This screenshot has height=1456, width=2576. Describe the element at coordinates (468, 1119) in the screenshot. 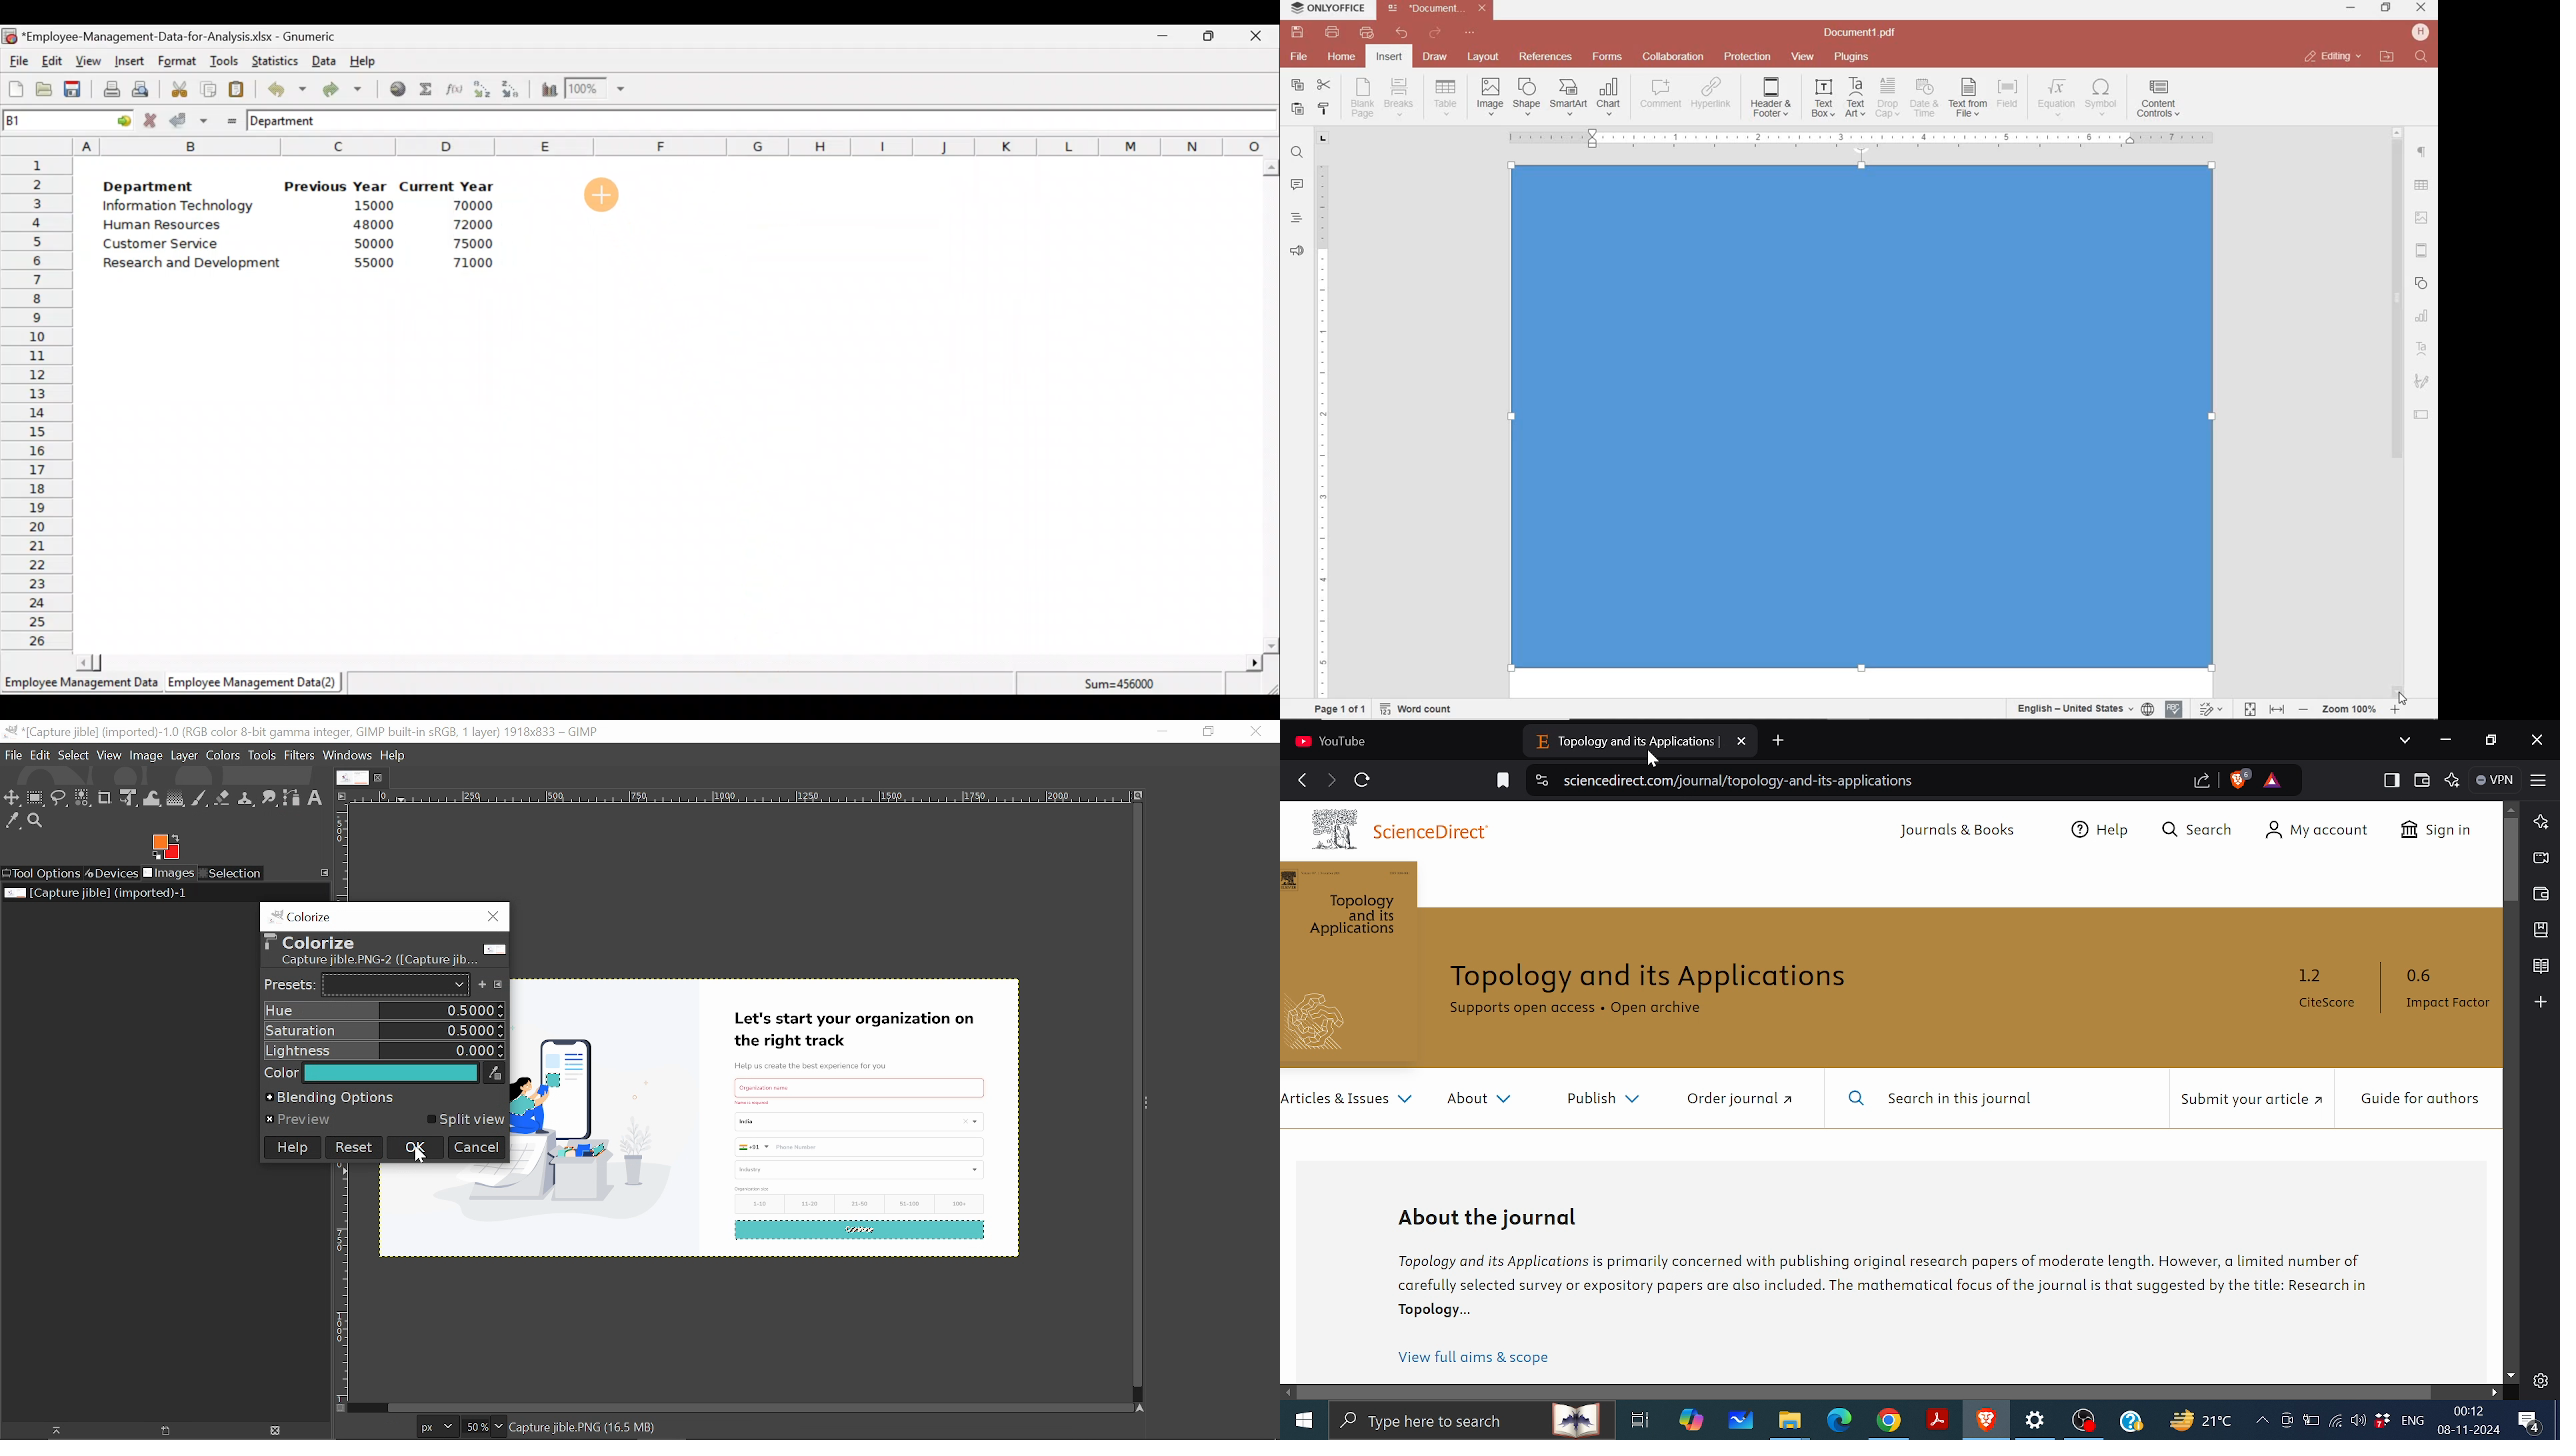

I see `split view` at that location.